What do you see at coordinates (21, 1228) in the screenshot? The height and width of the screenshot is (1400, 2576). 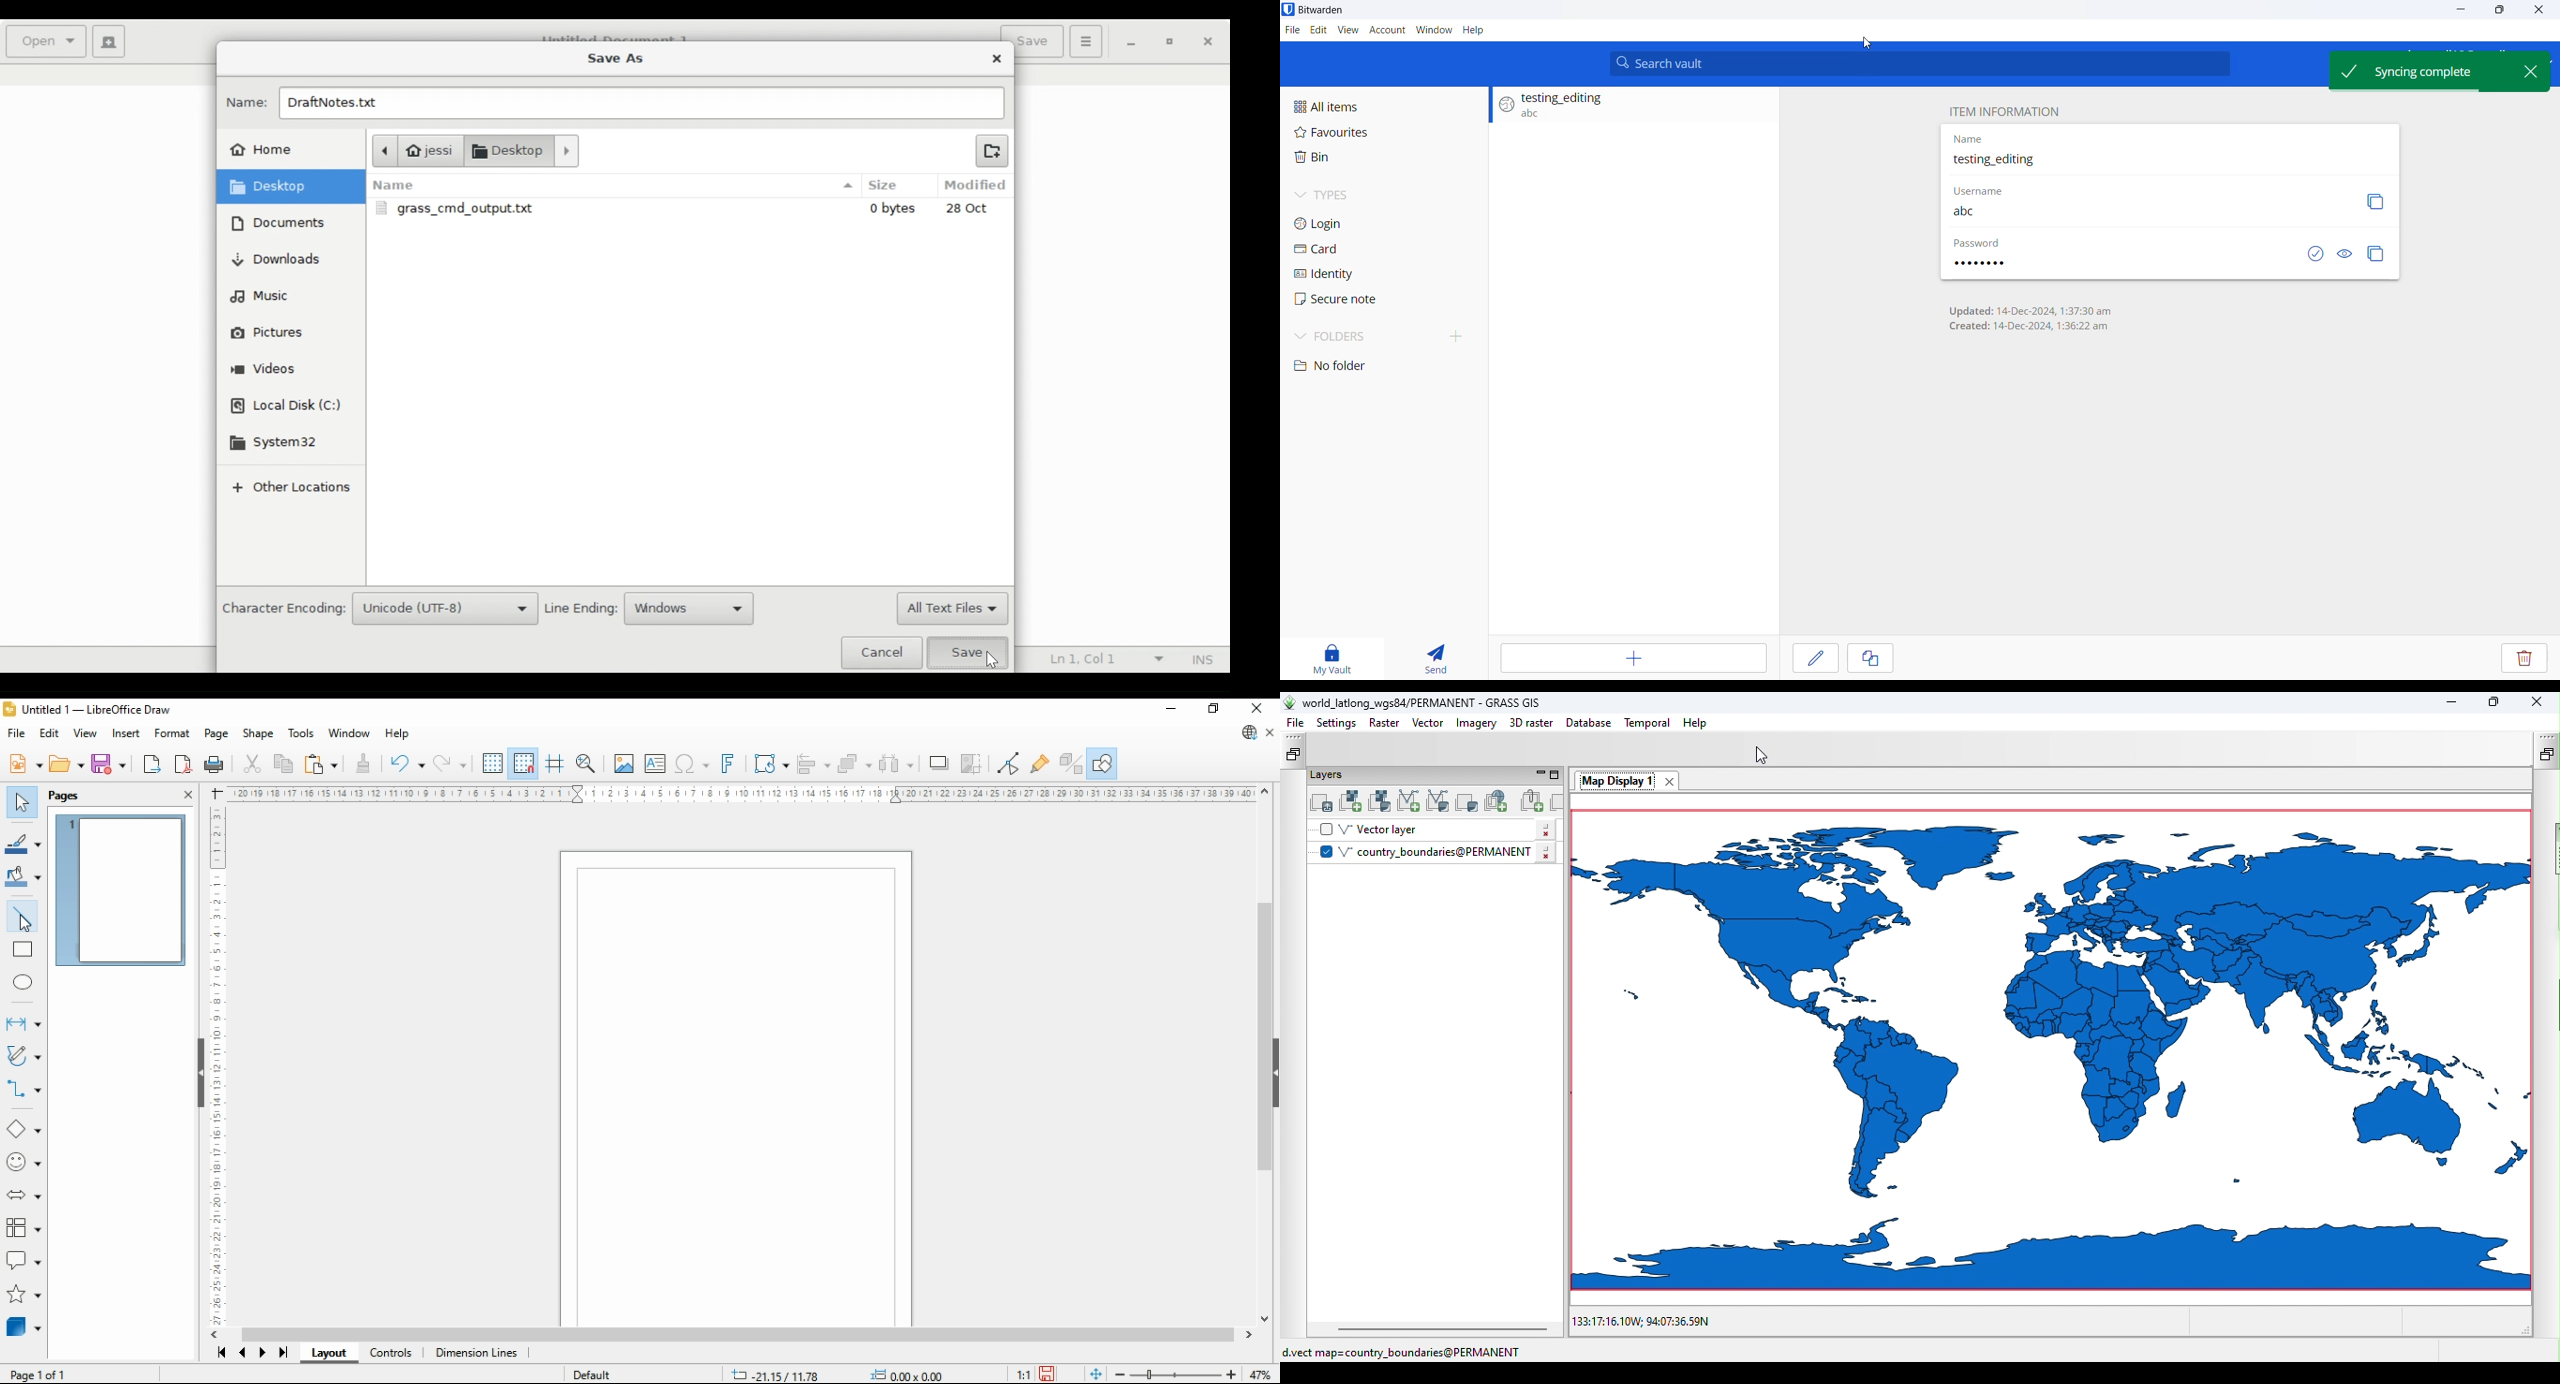 I see `flowchart` at bounding box center [21, 1228].